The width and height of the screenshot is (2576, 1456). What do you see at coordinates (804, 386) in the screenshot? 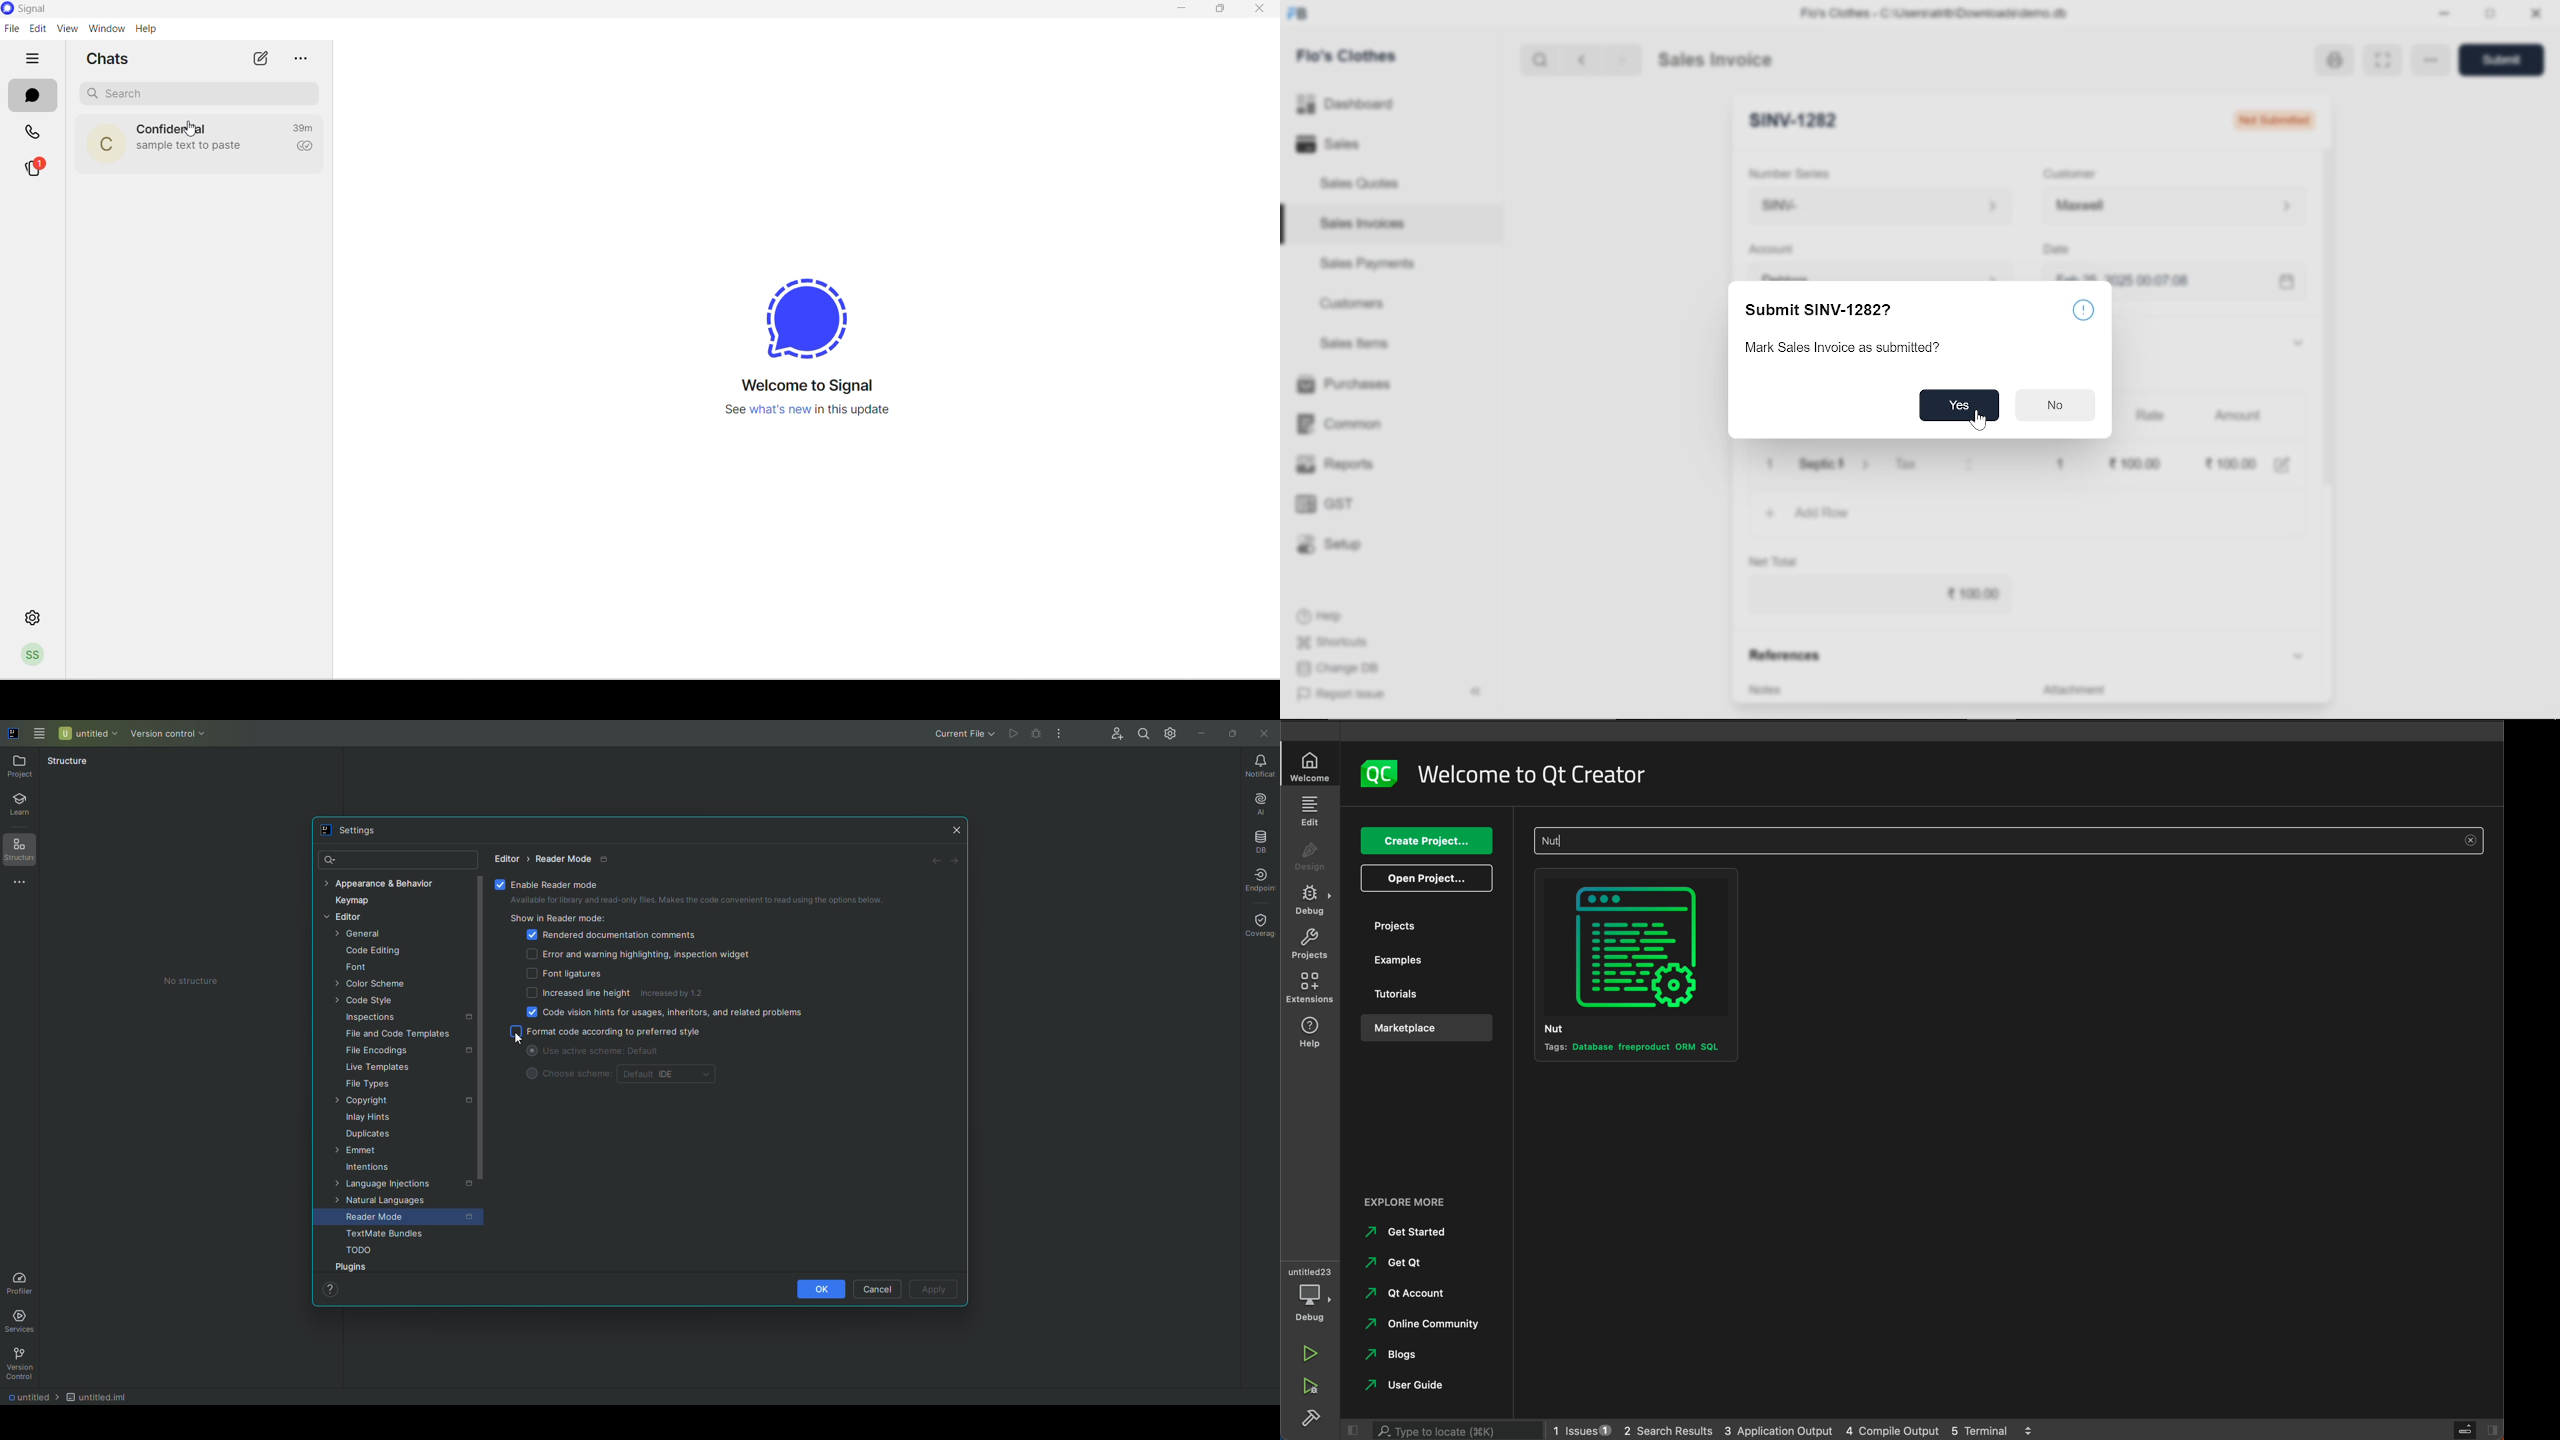
I see `welcome message` at bounding box center [804, 386].